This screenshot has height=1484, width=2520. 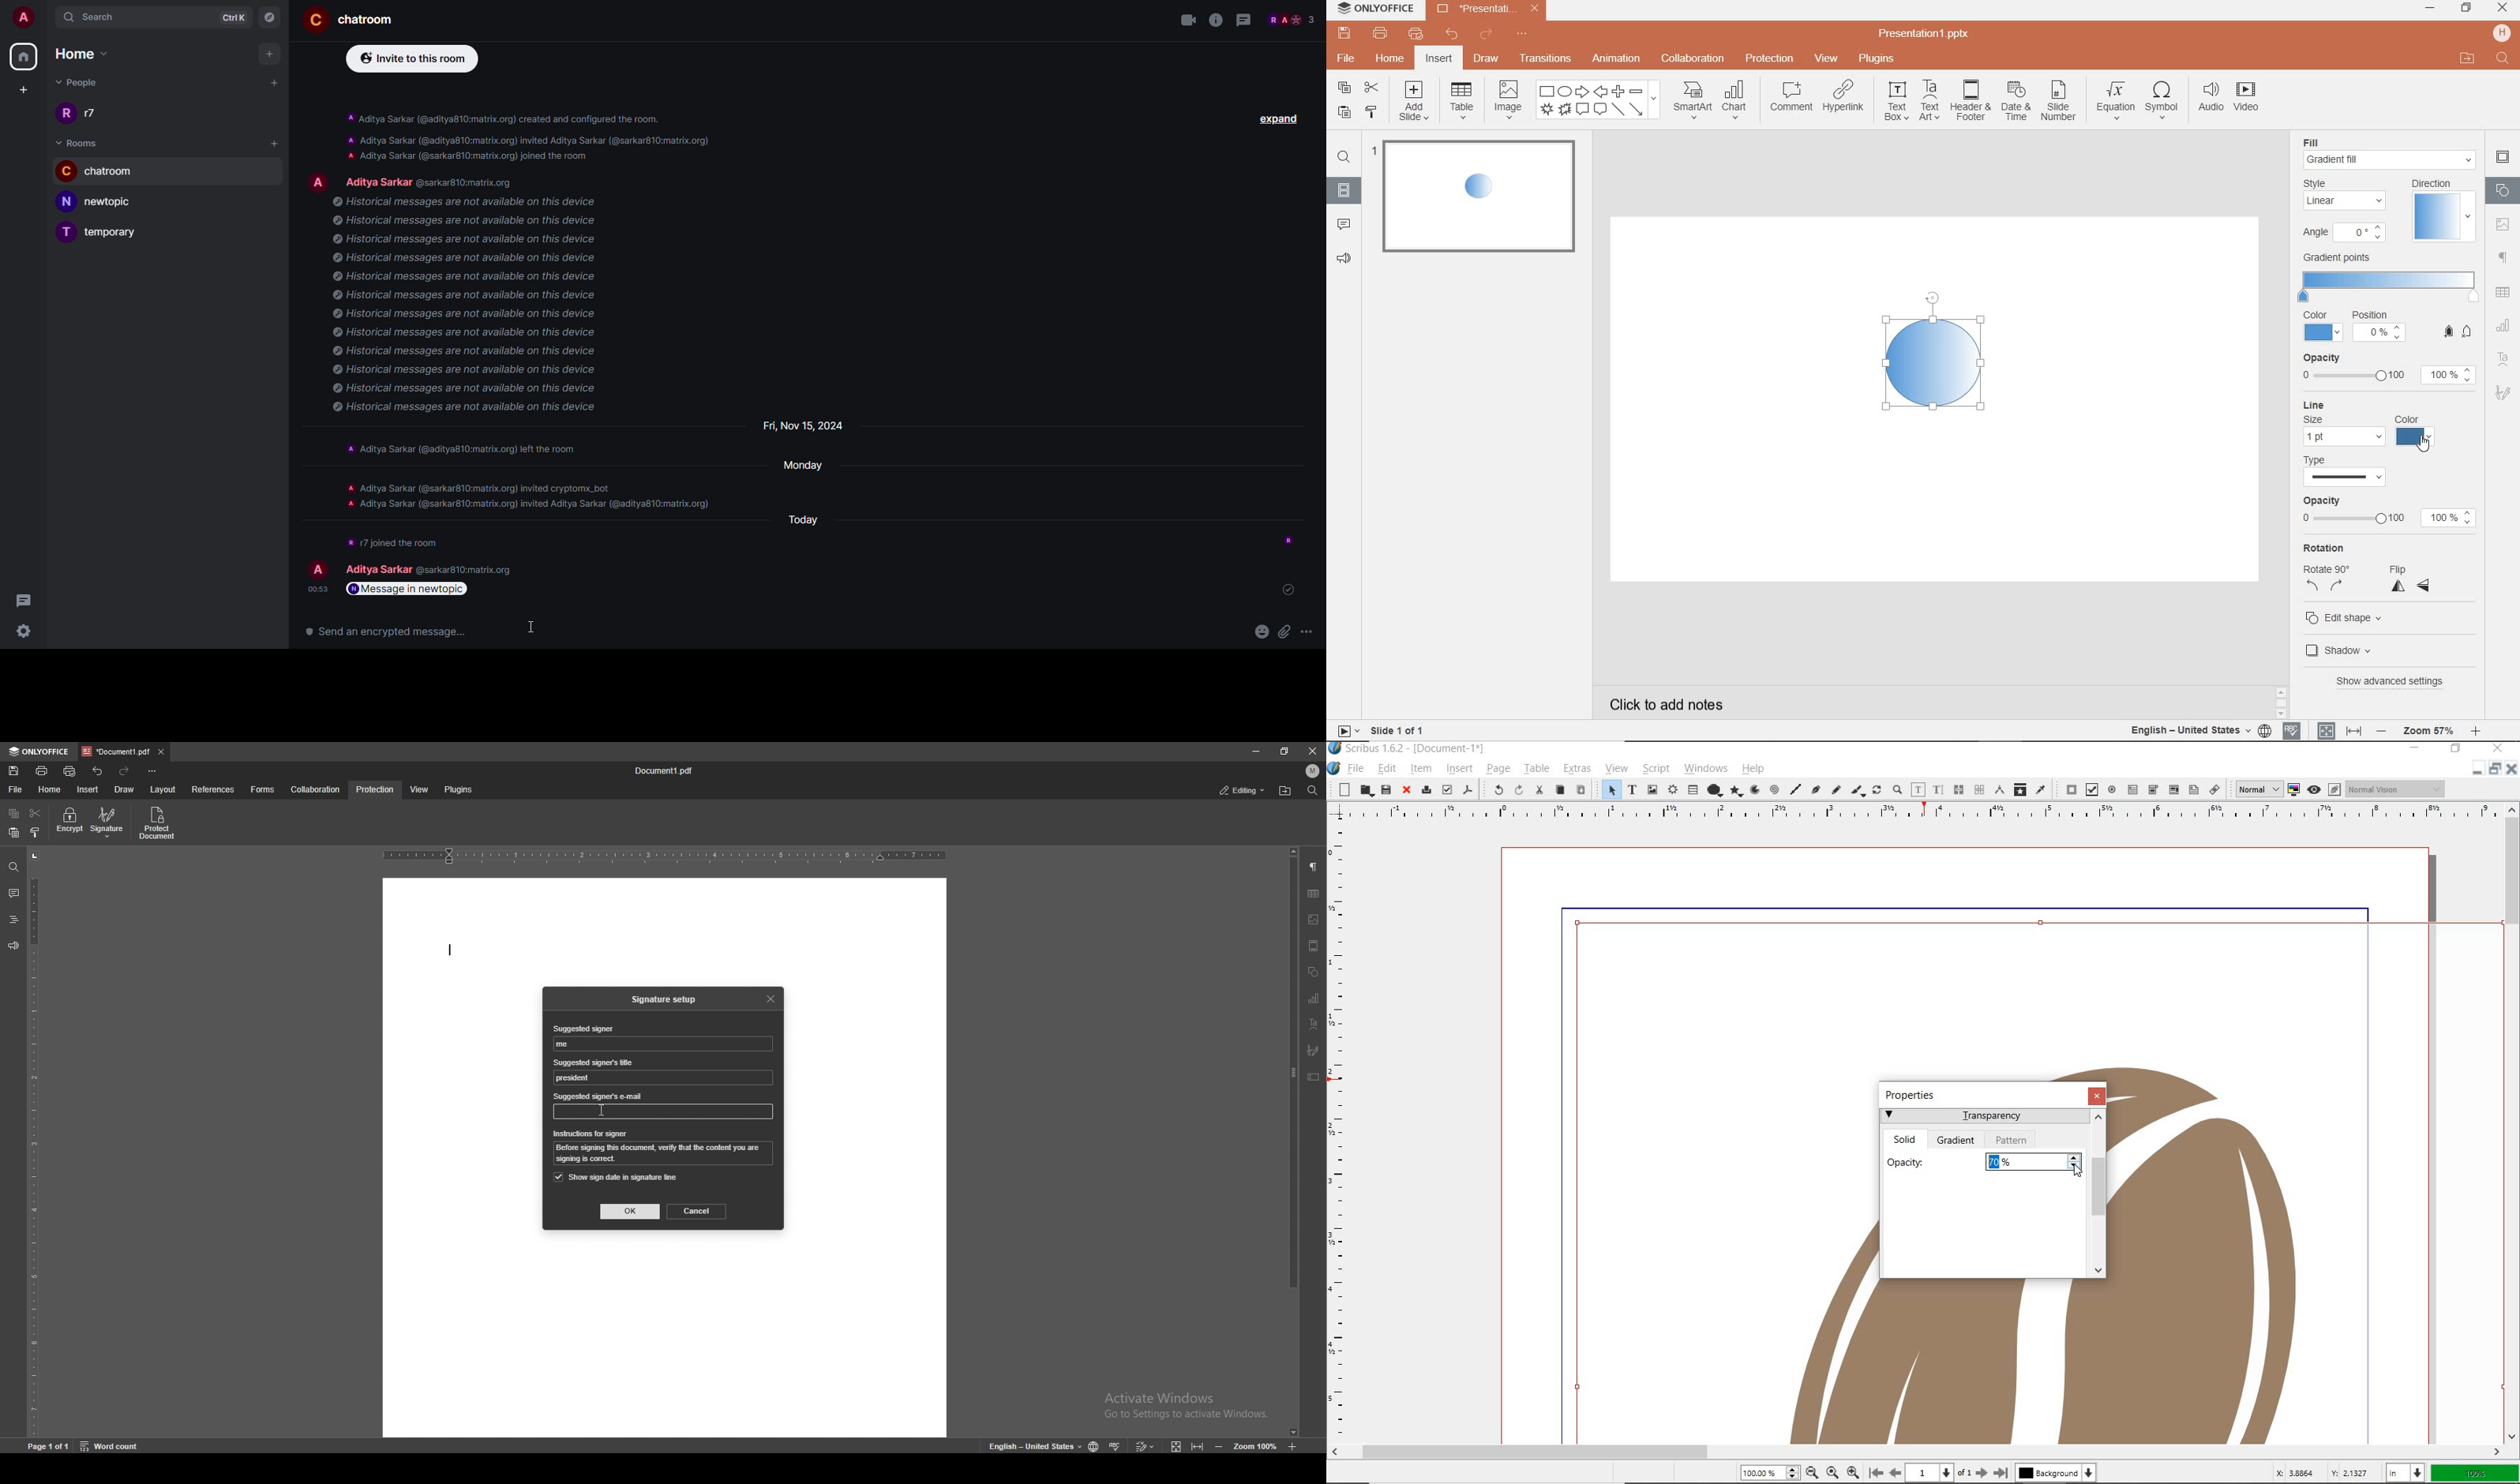 What do you see at coordinates (2012, 1139) in the screenshot?
I see `pattern` at bounding box center [2012, 1139].